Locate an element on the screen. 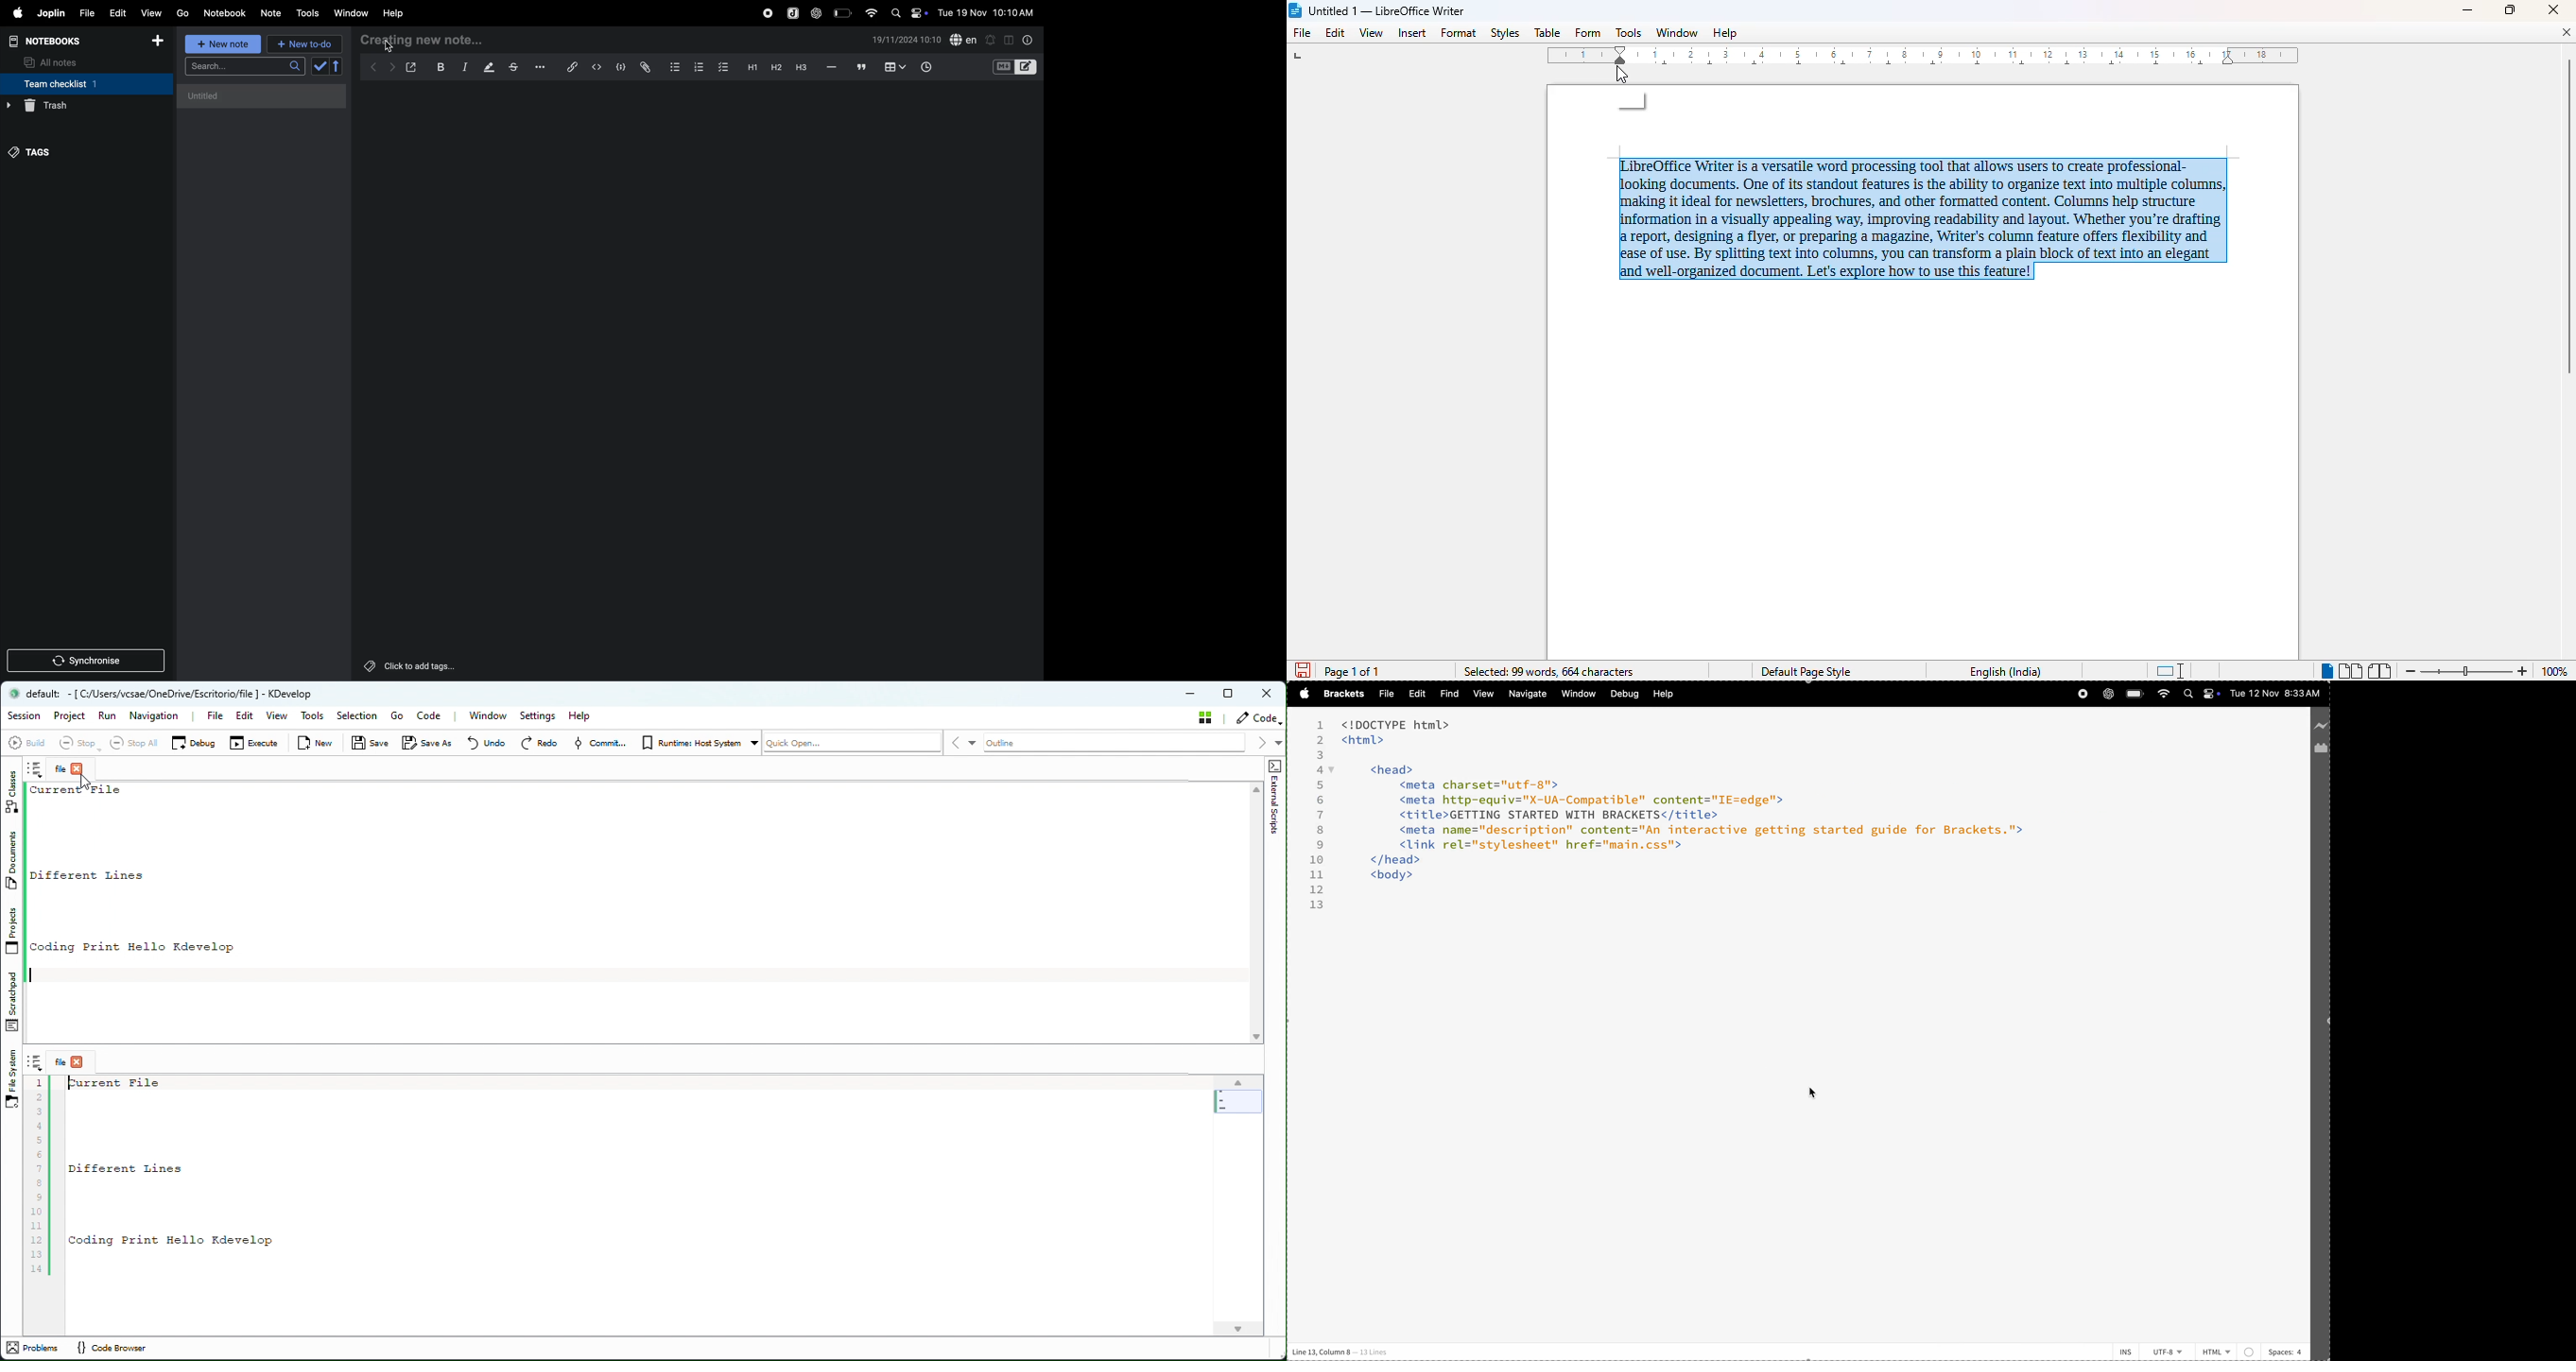 The height and width of the screenshot is (1372, 2576). comments is located at coordinates (859, 68).